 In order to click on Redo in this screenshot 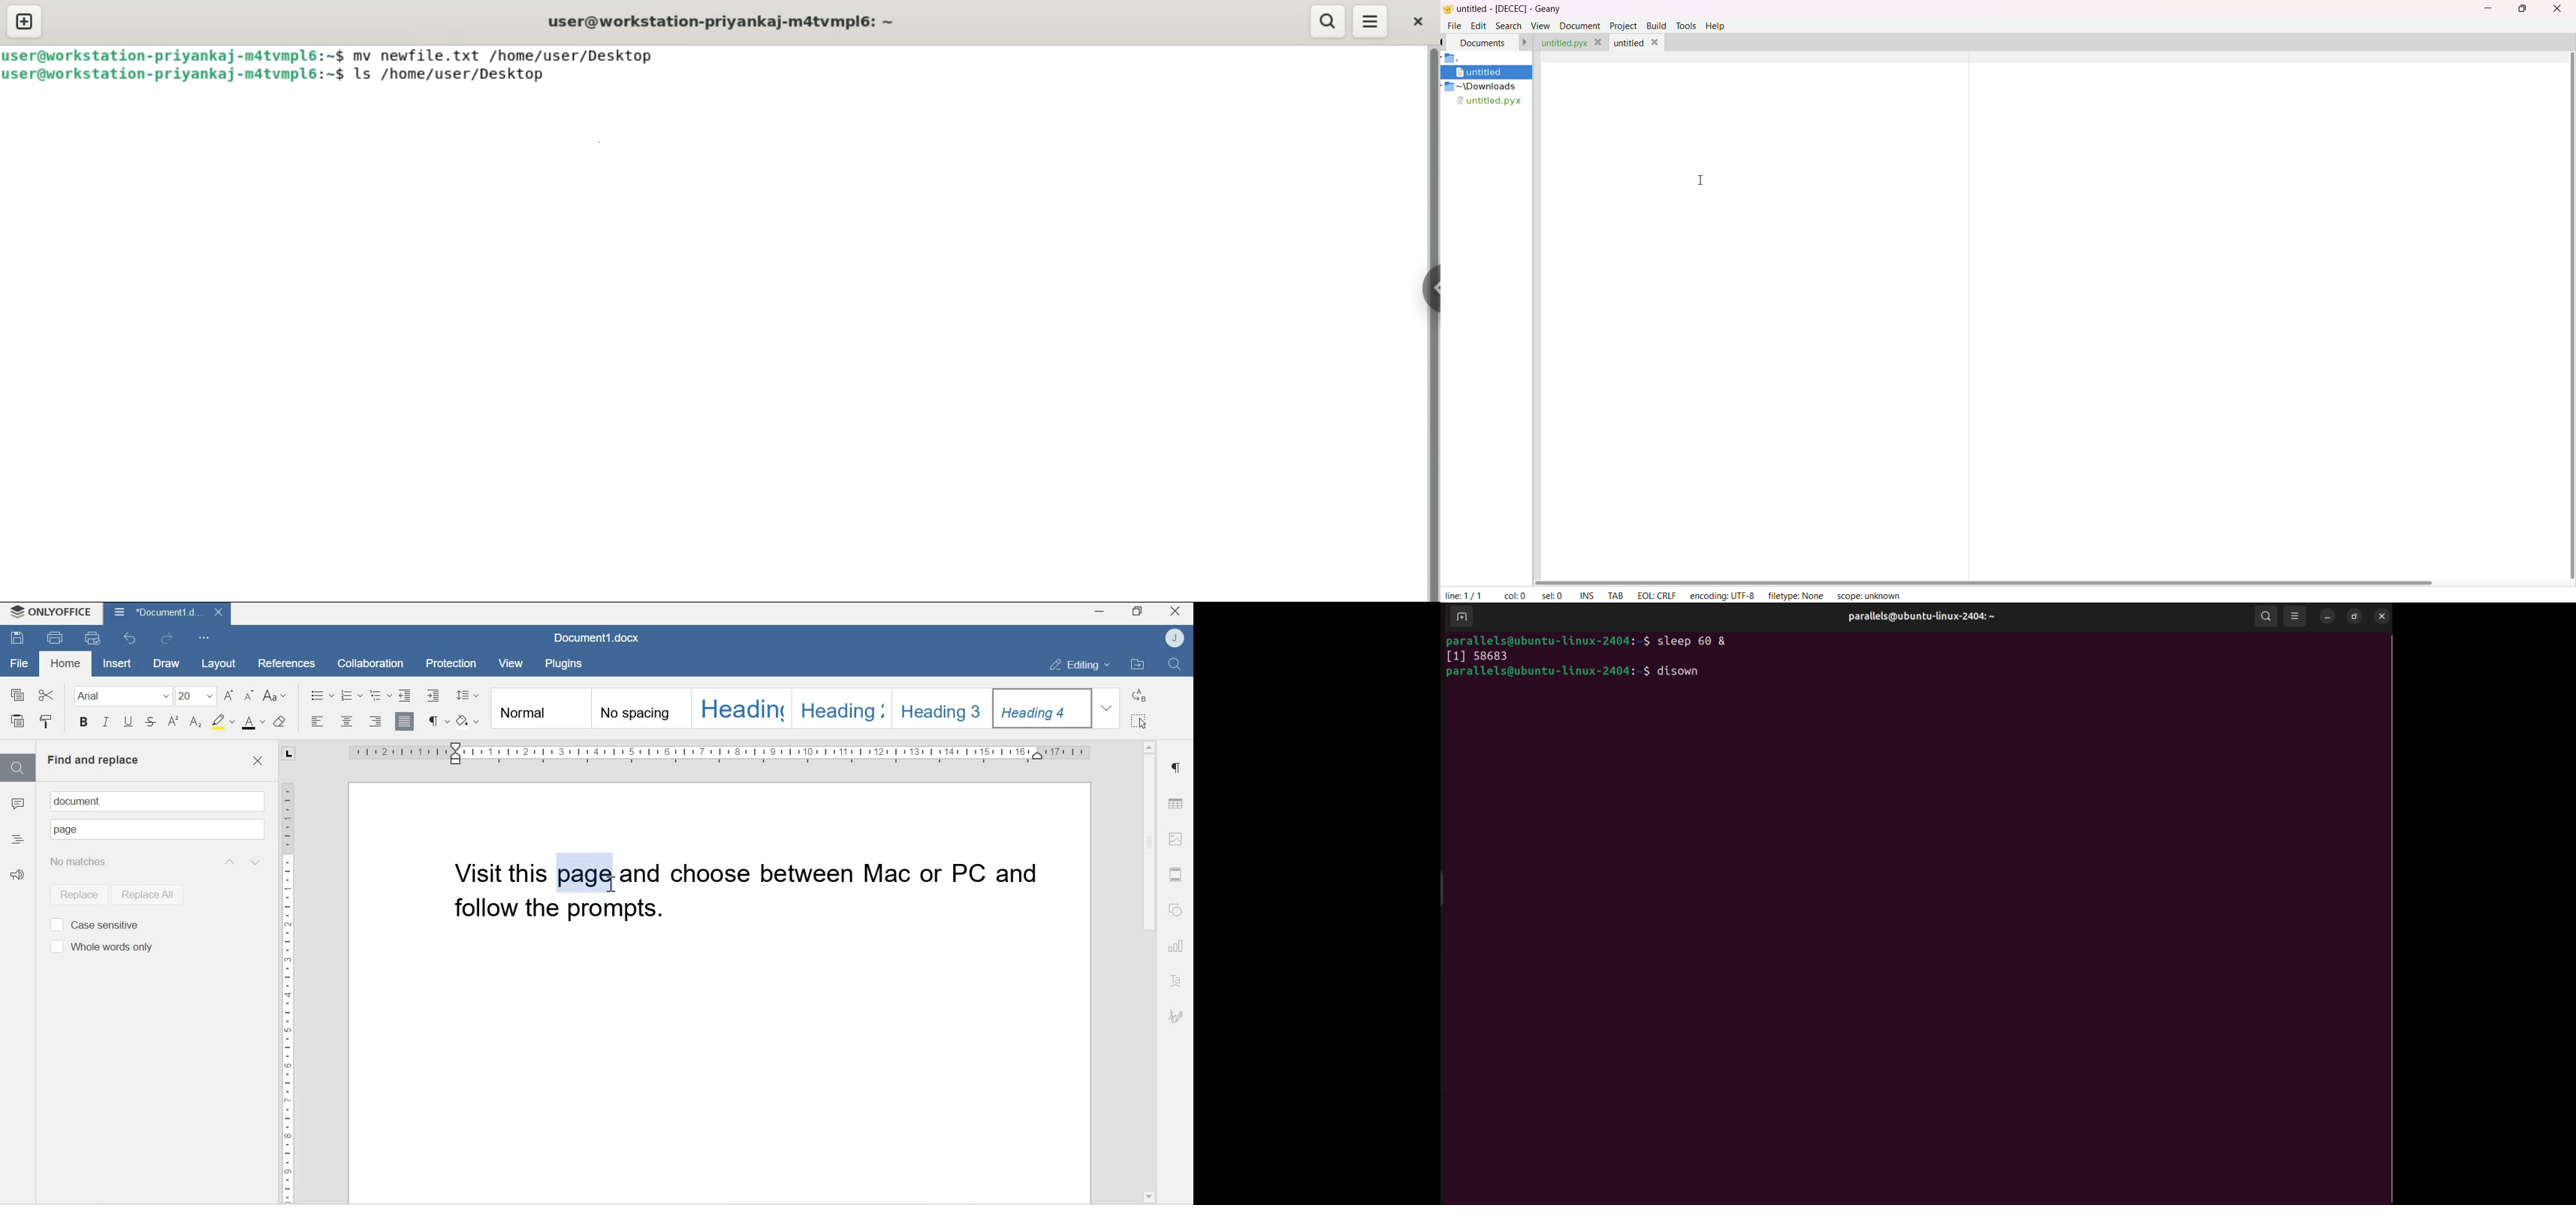, I will do `click(170, 639)`.